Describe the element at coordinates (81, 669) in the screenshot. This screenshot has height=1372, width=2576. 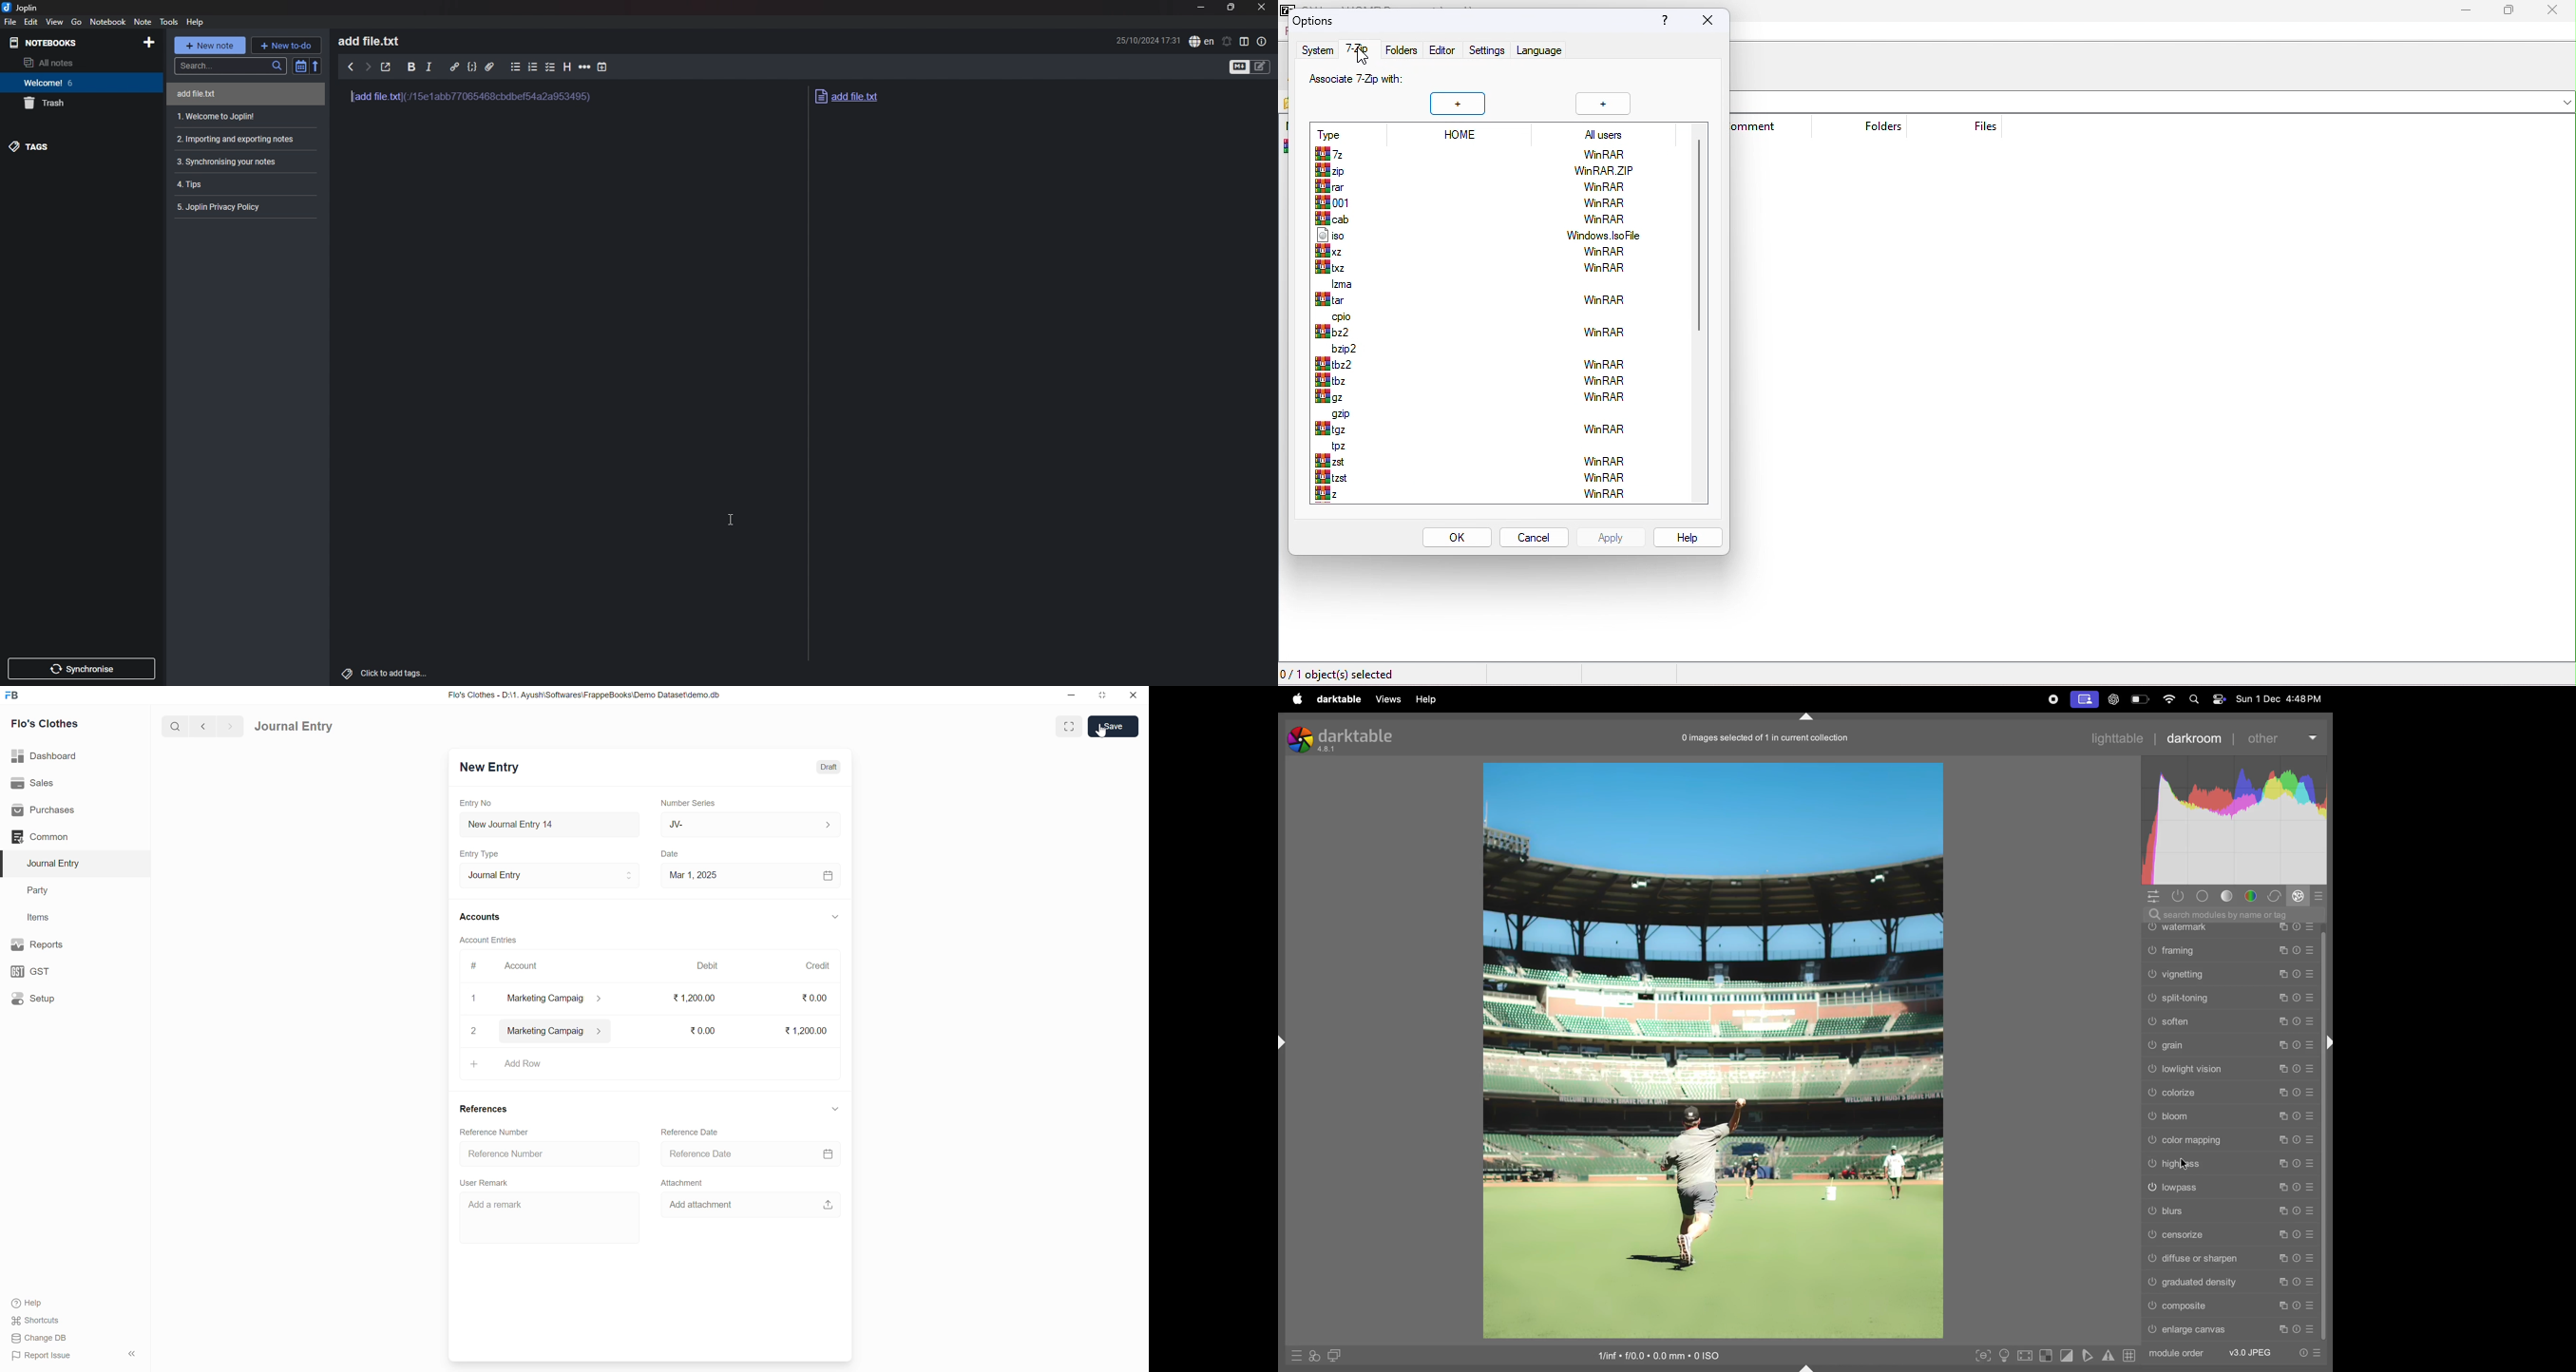
I see `synchronise` at that location.